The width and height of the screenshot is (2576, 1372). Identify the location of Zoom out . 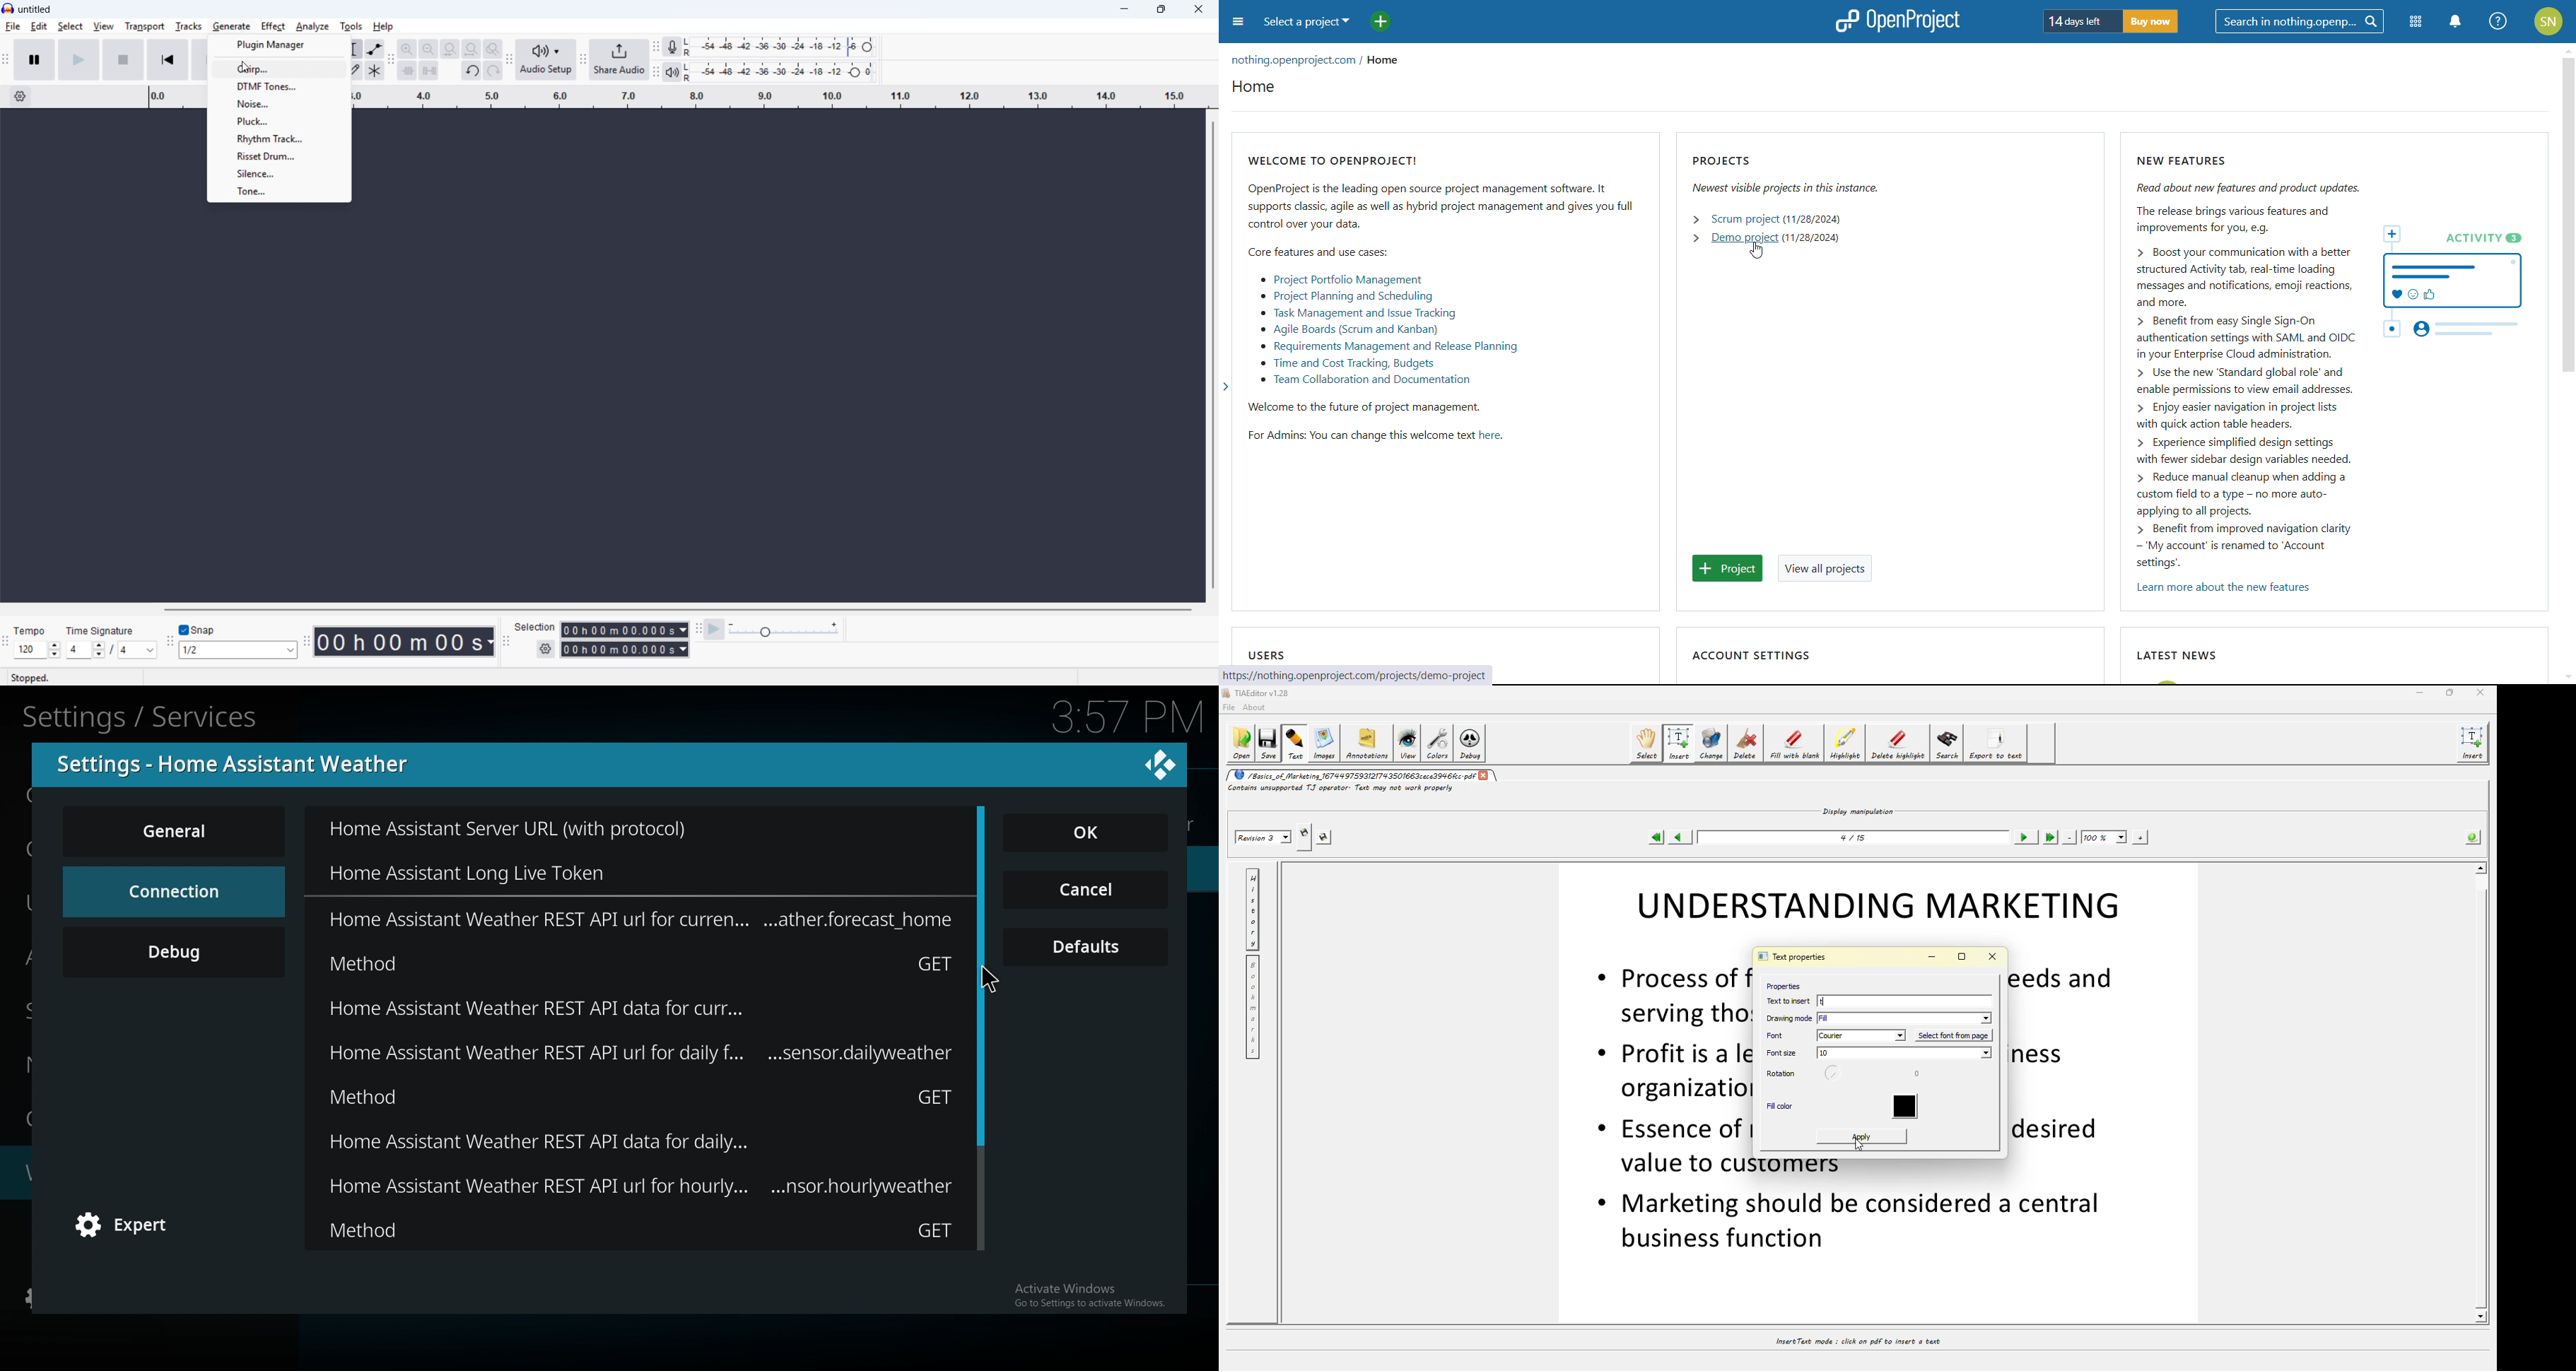
(429, 49).